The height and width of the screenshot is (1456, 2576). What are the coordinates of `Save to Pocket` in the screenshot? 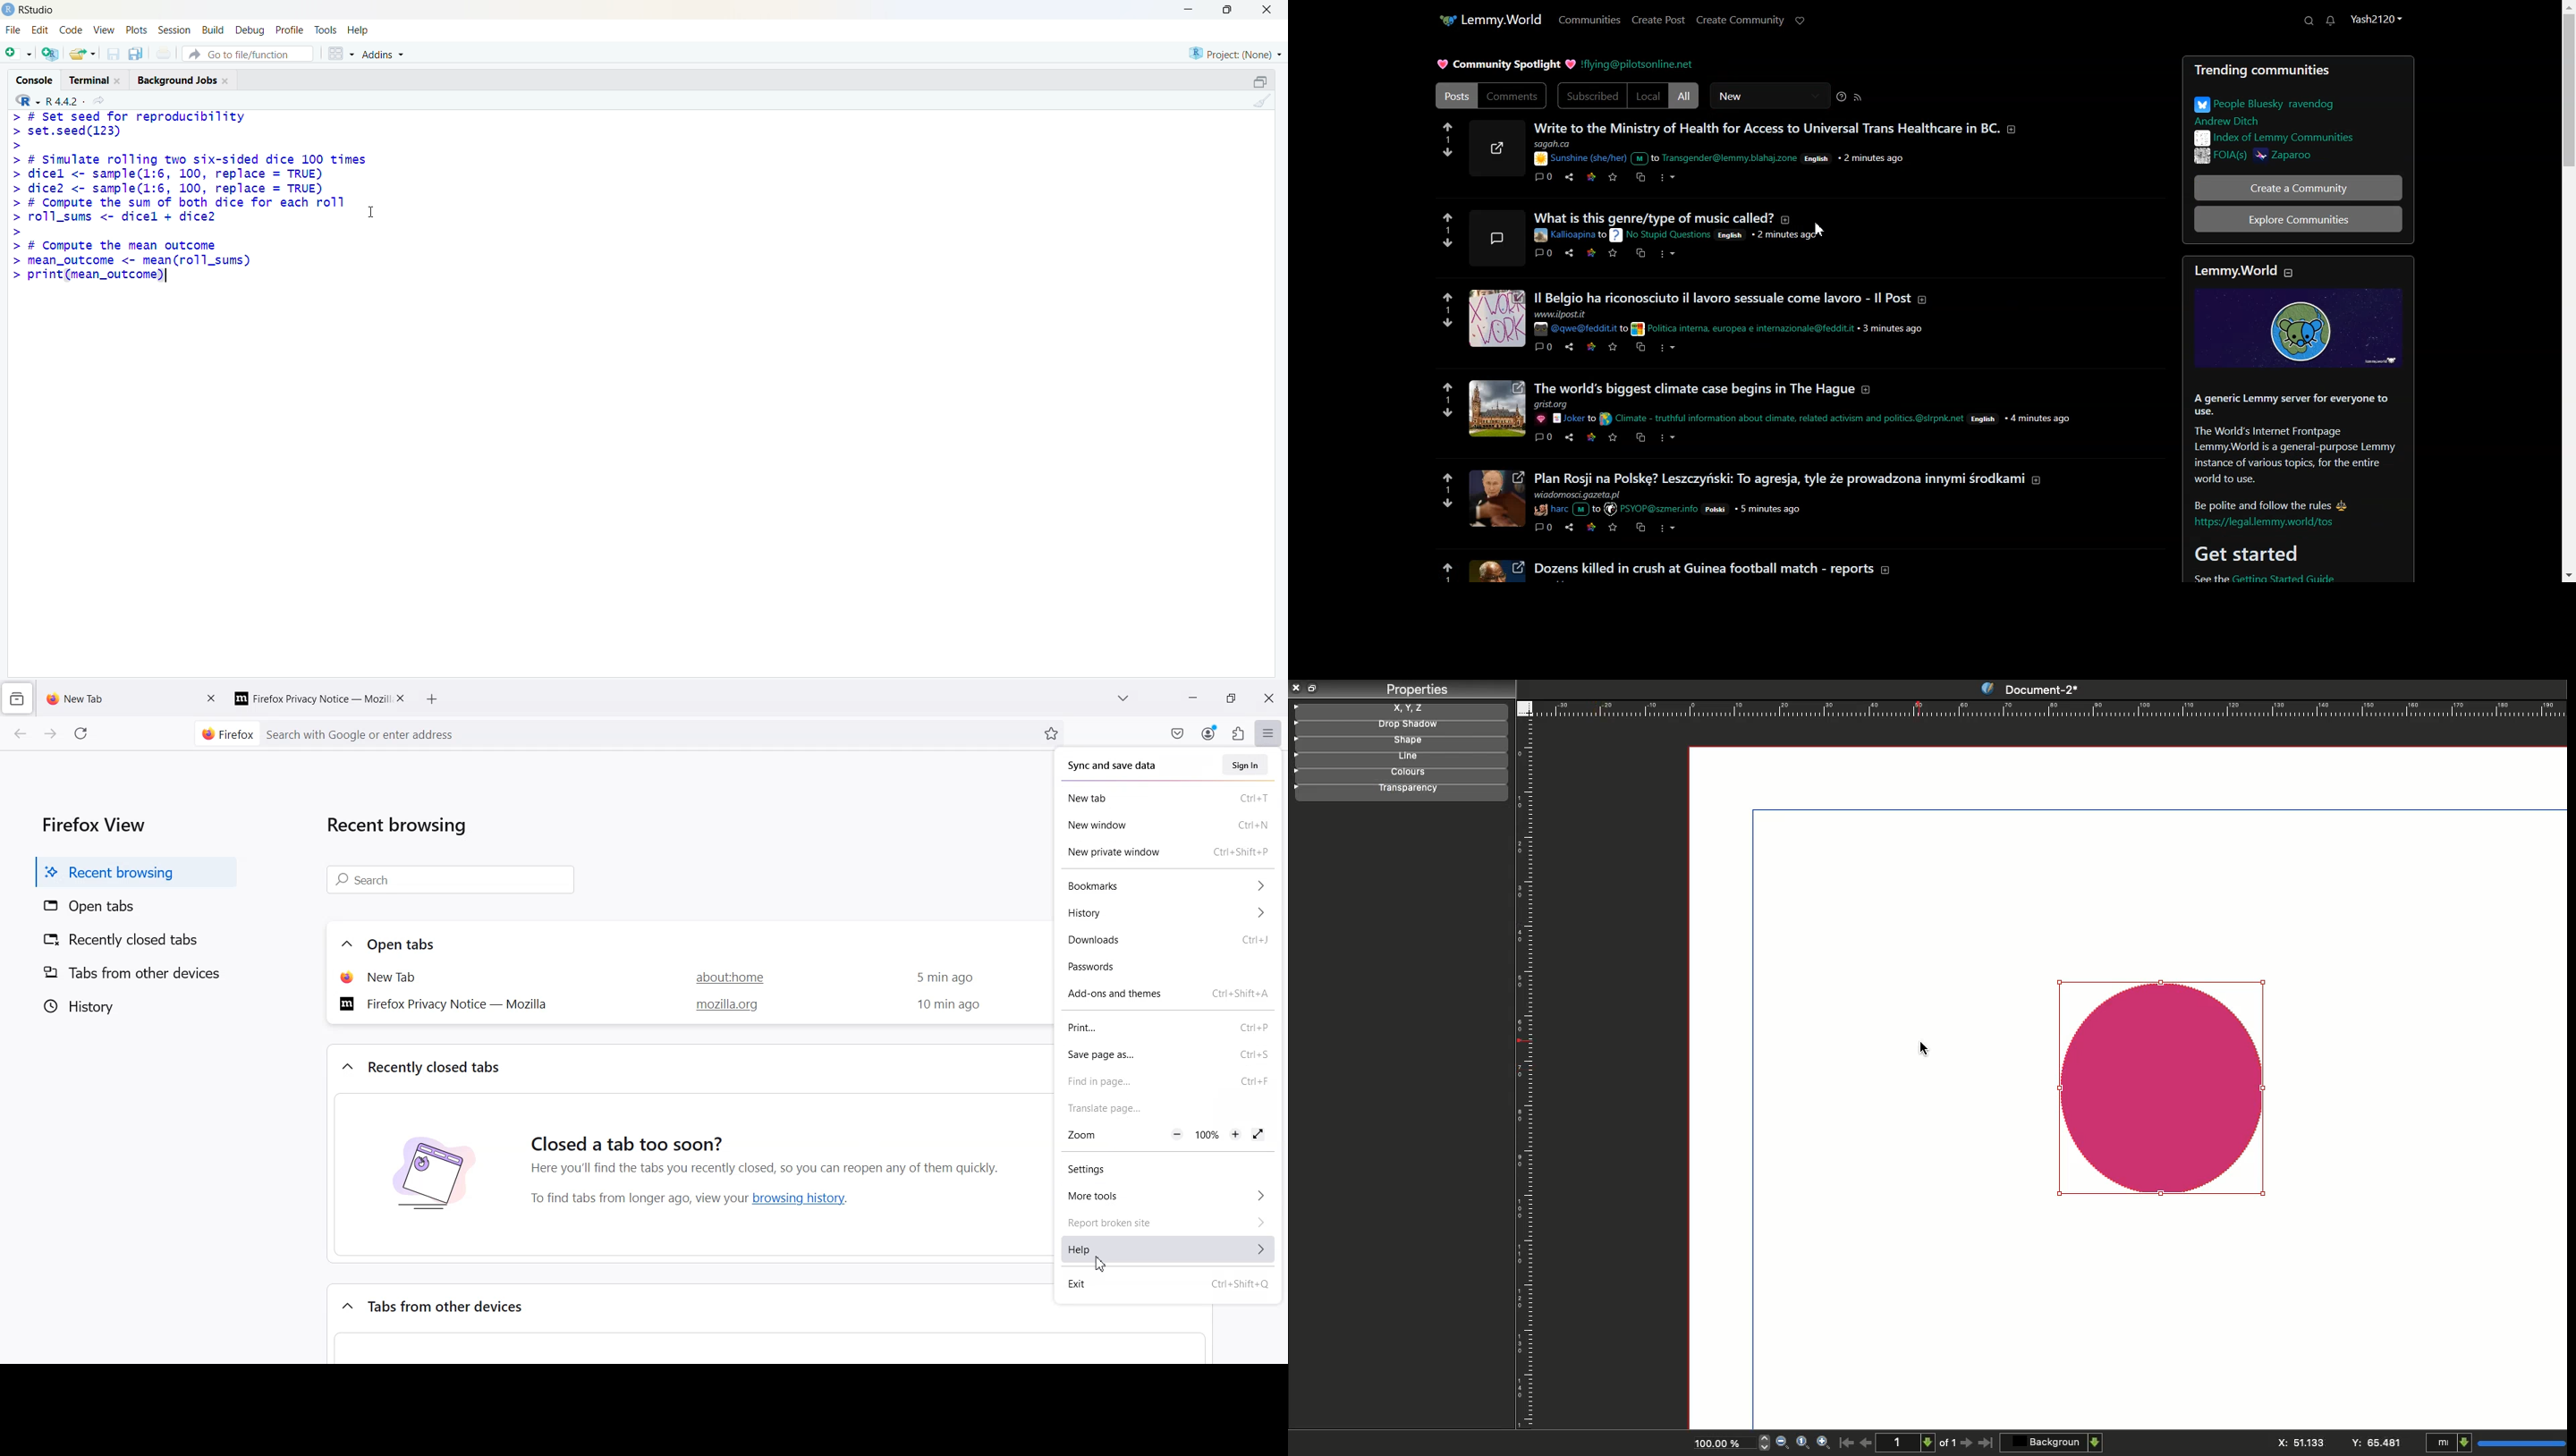 It's located at (1177, 733).